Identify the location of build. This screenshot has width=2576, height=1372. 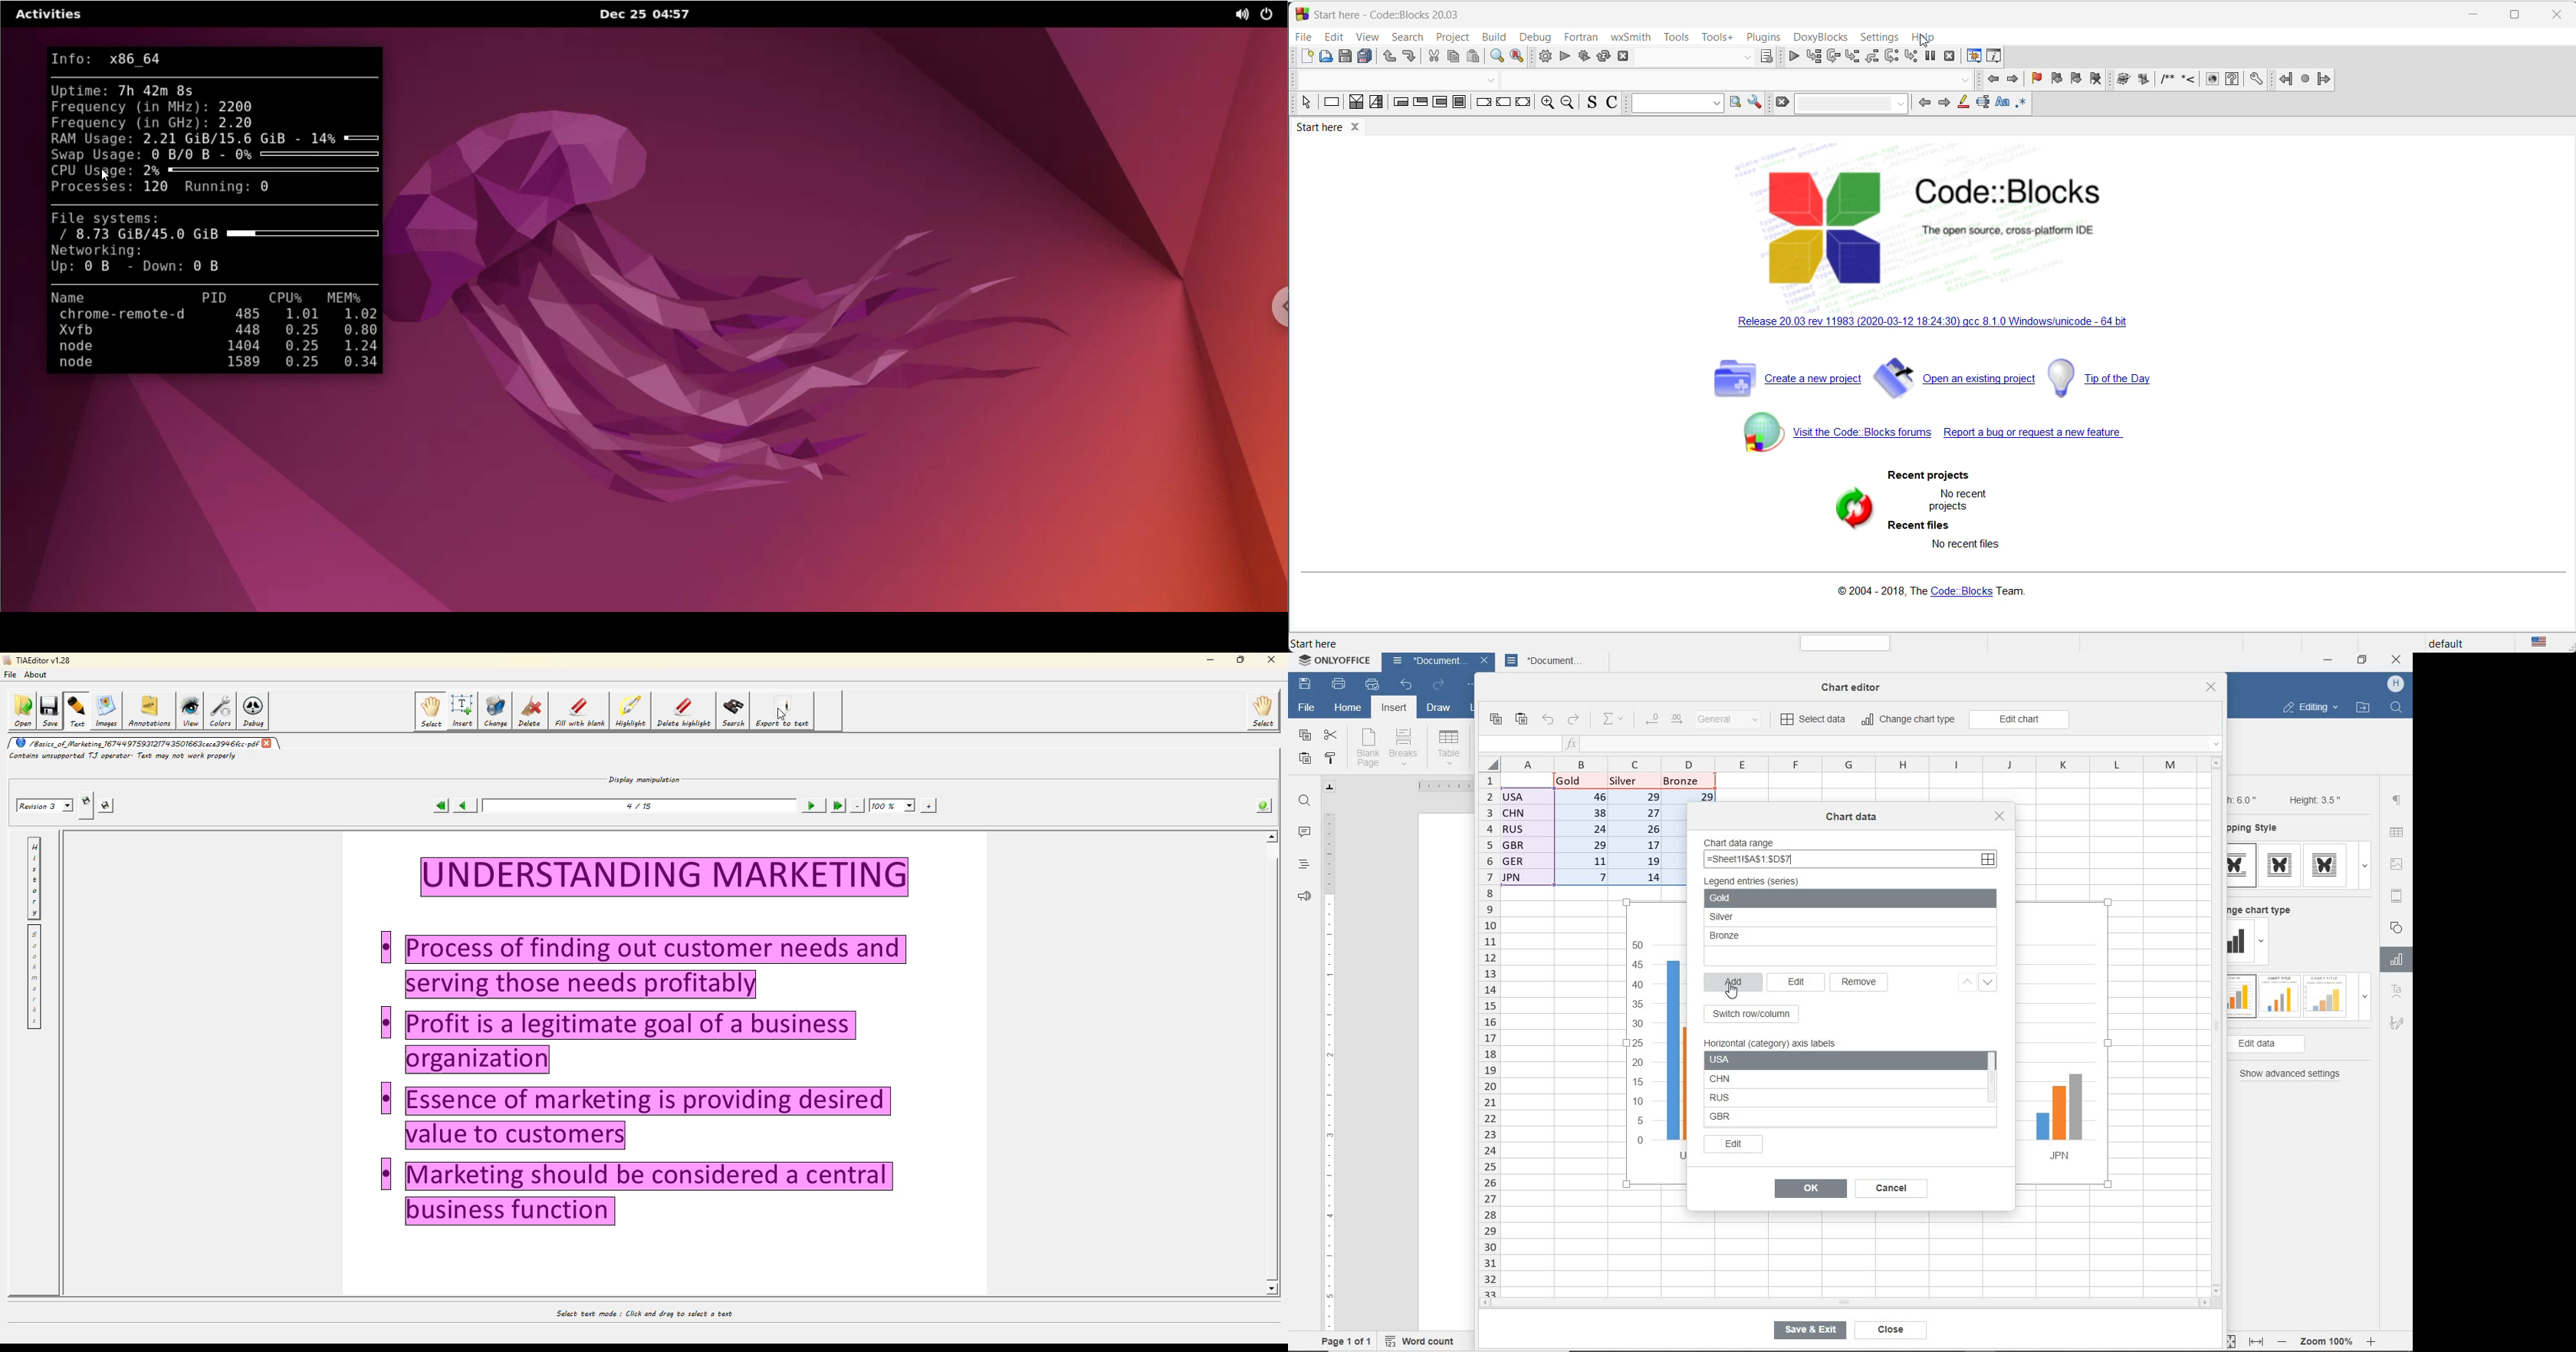
(1492, 37).